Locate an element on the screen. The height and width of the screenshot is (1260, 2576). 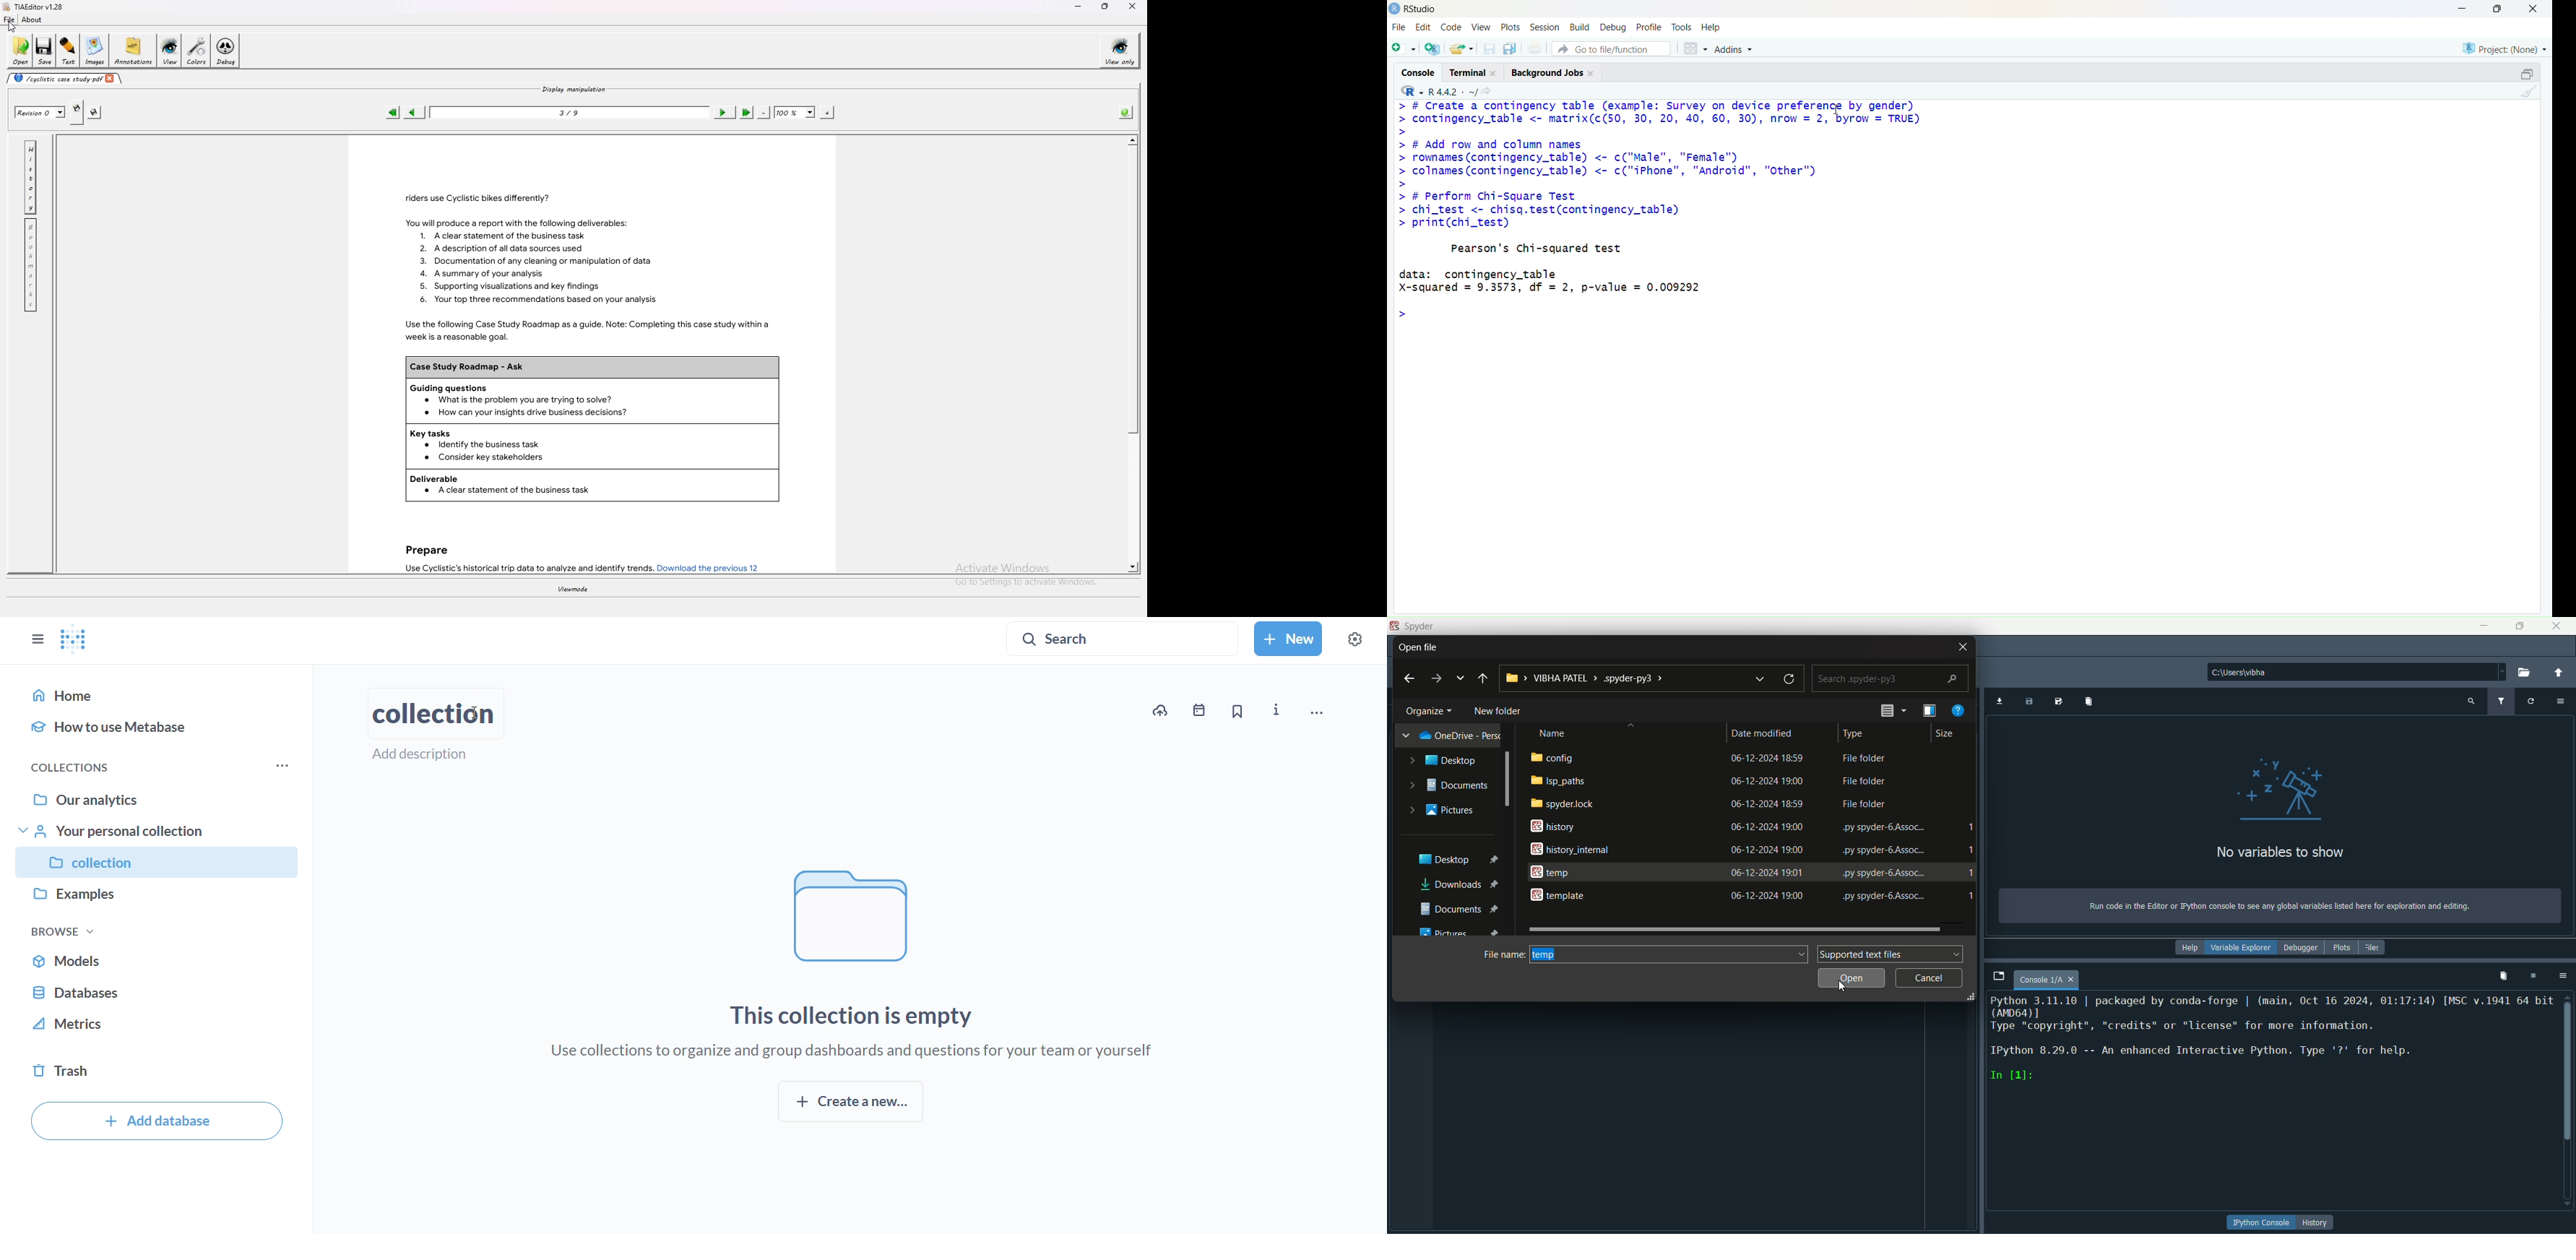
downloads is located at coordinates (1463, 885).